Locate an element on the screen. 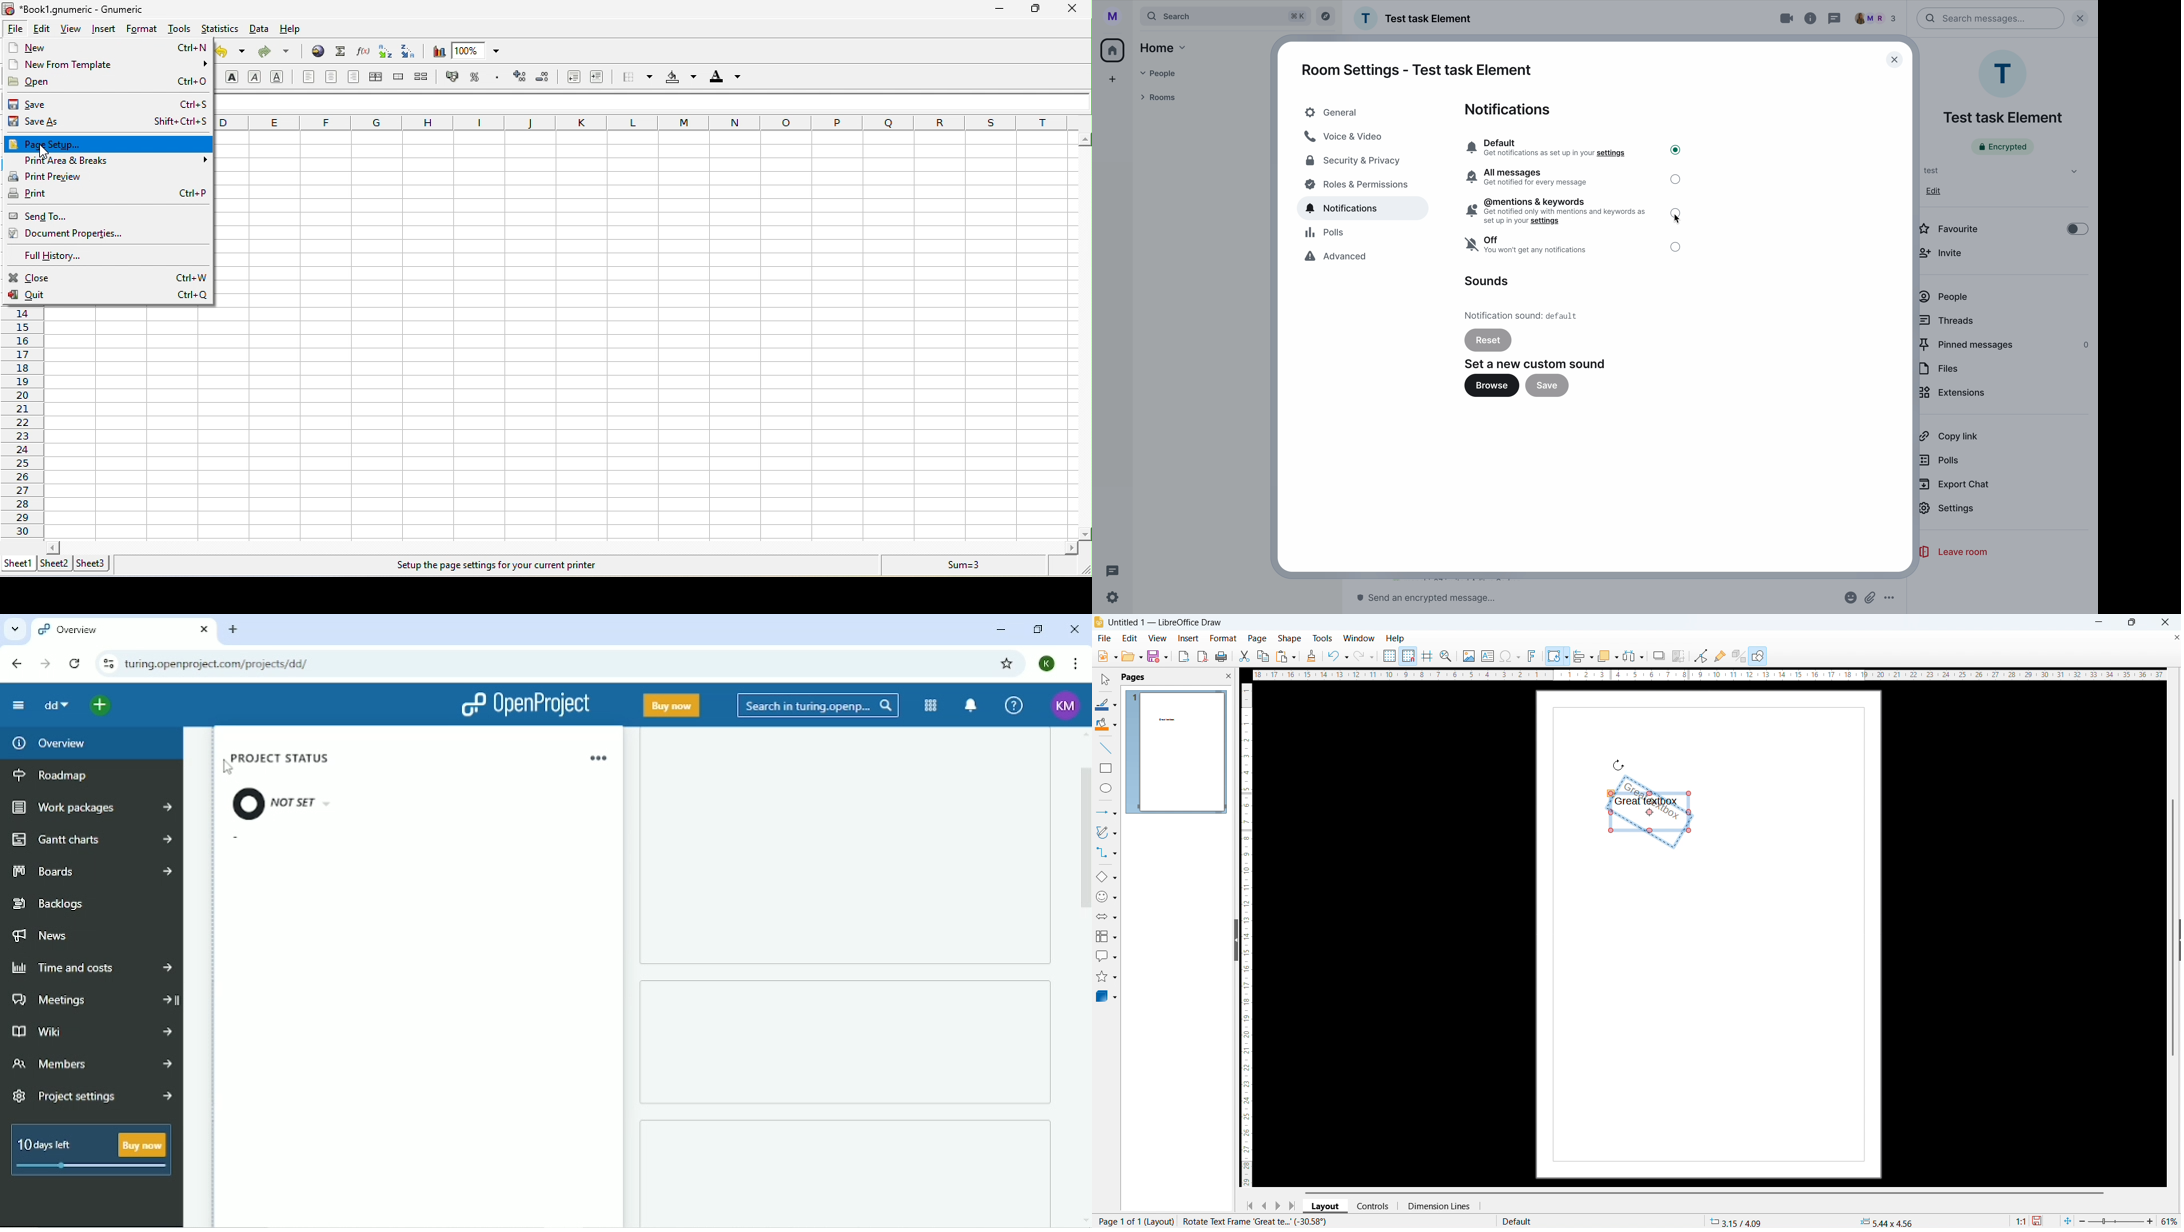  data is located at coordinates (261, 30).